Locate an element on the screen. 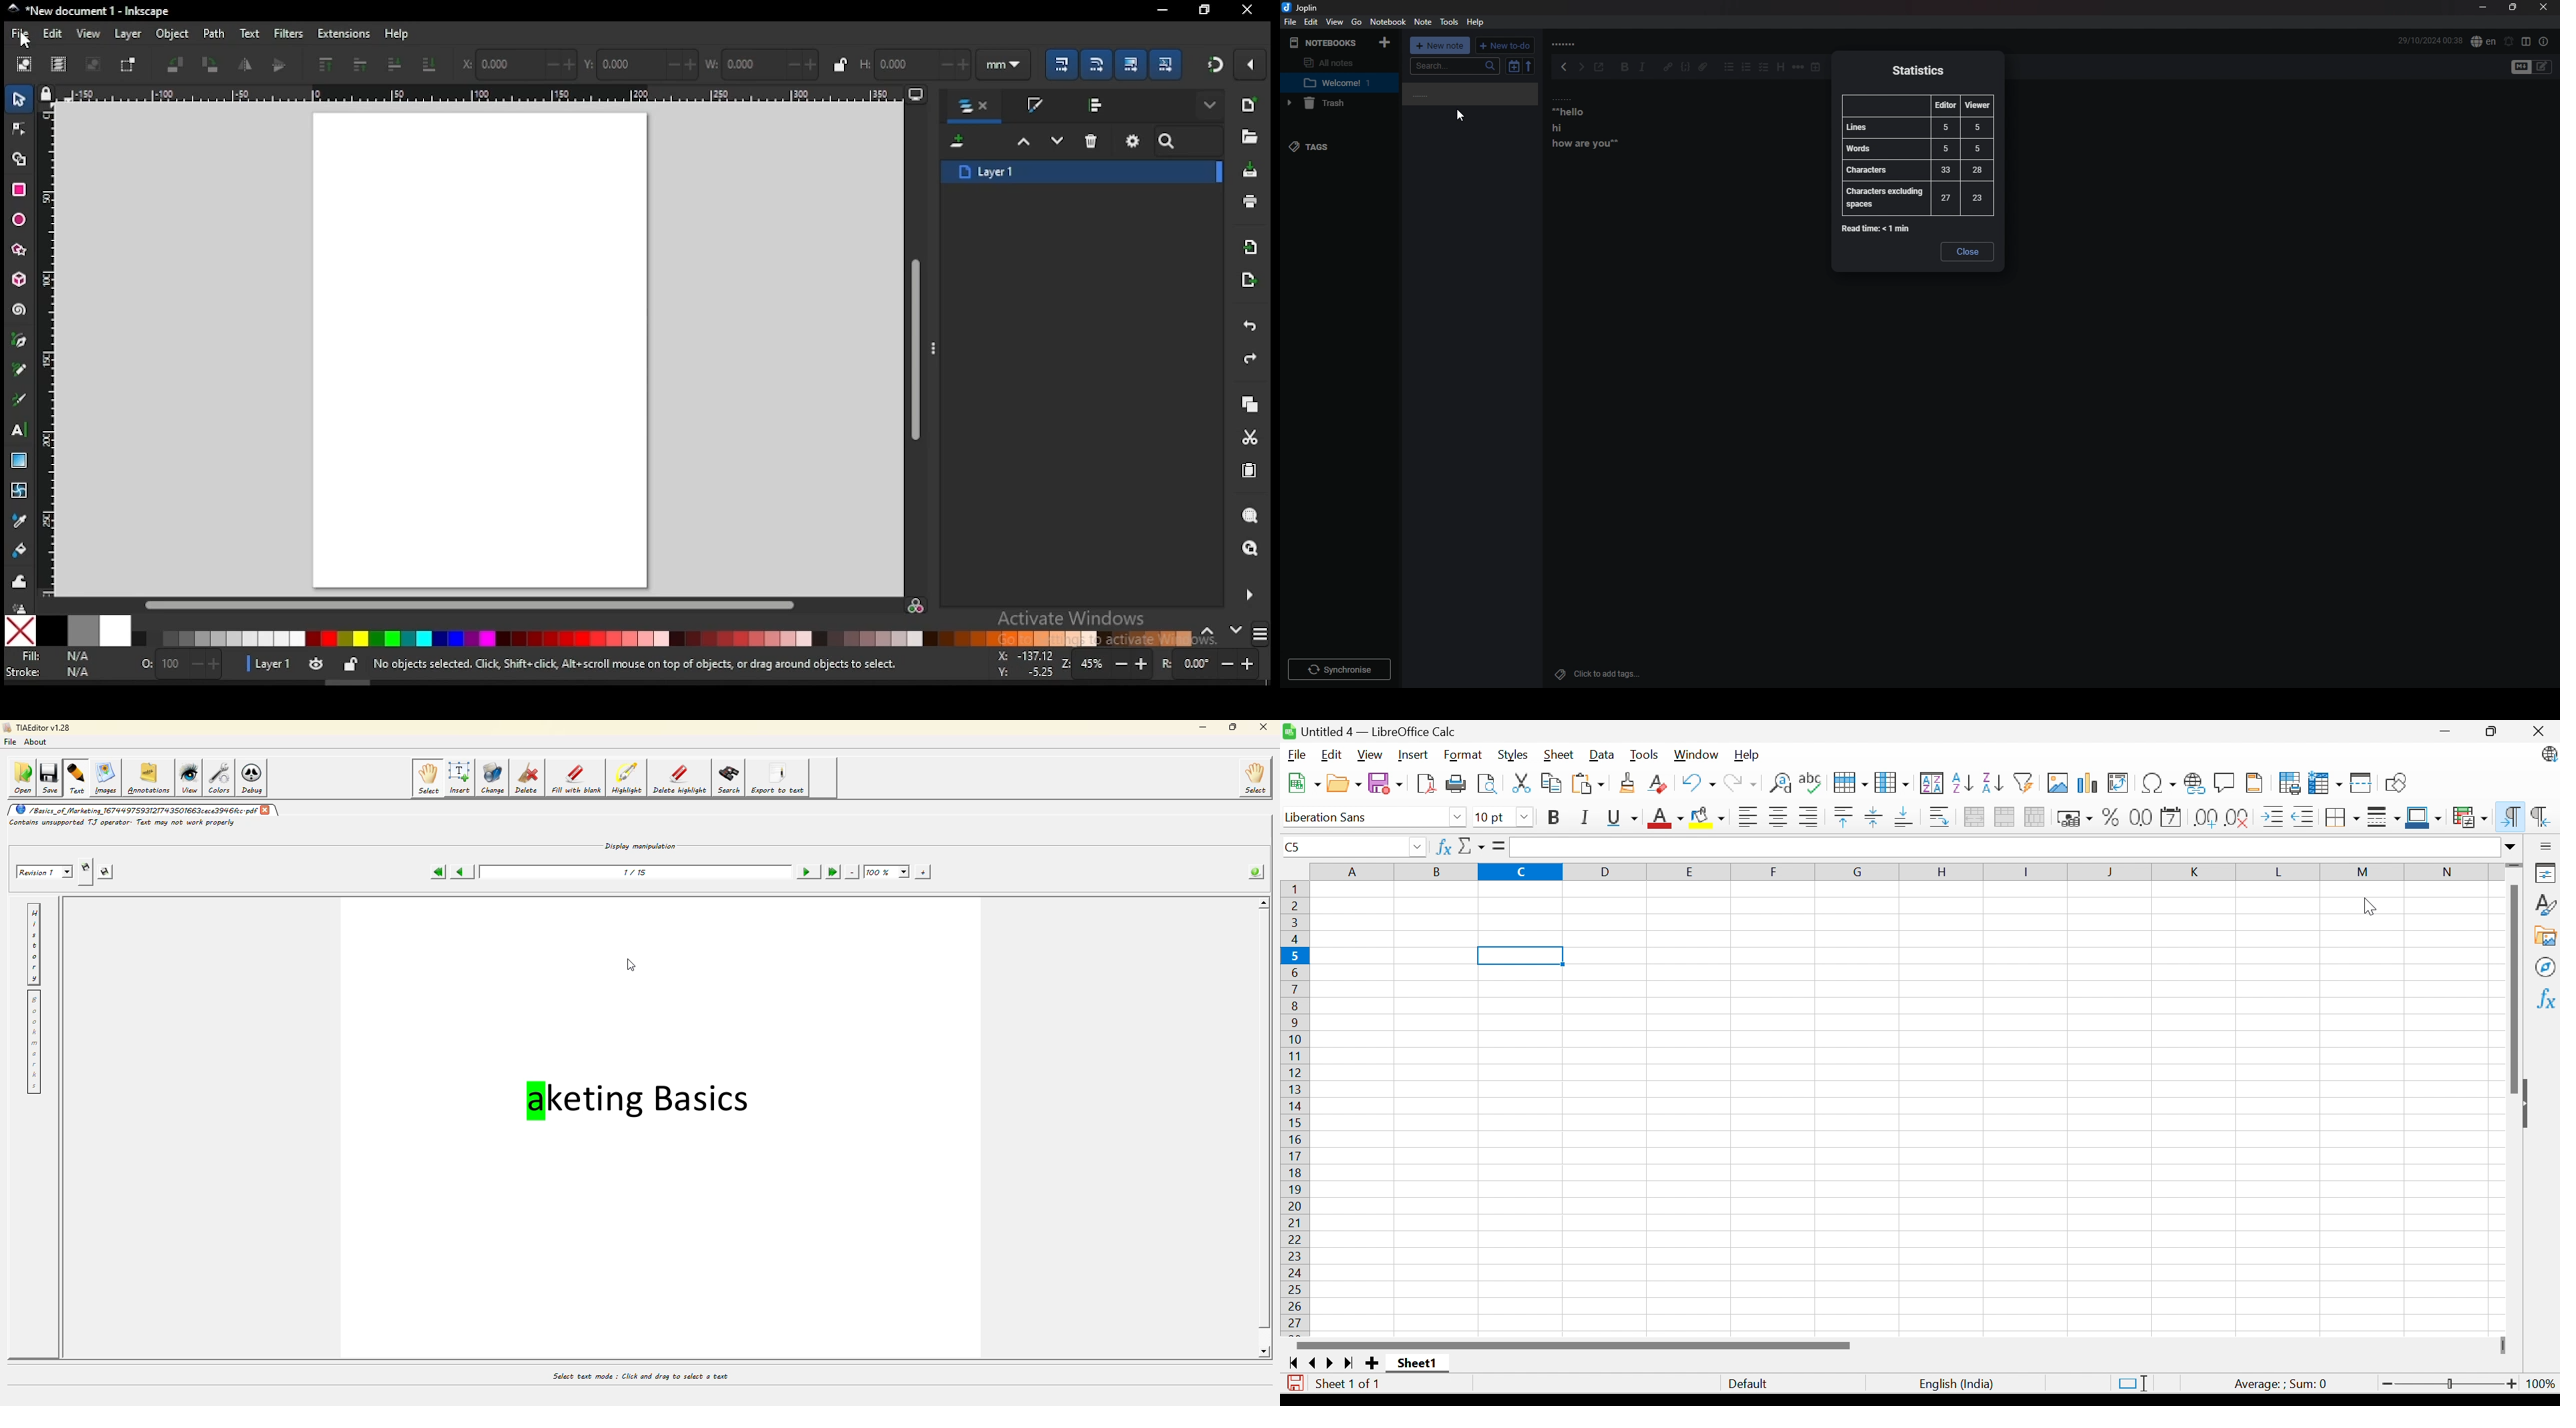 The height and width of the screenshot is (1428, 2576). cursor is located at coordinates (27, 42).